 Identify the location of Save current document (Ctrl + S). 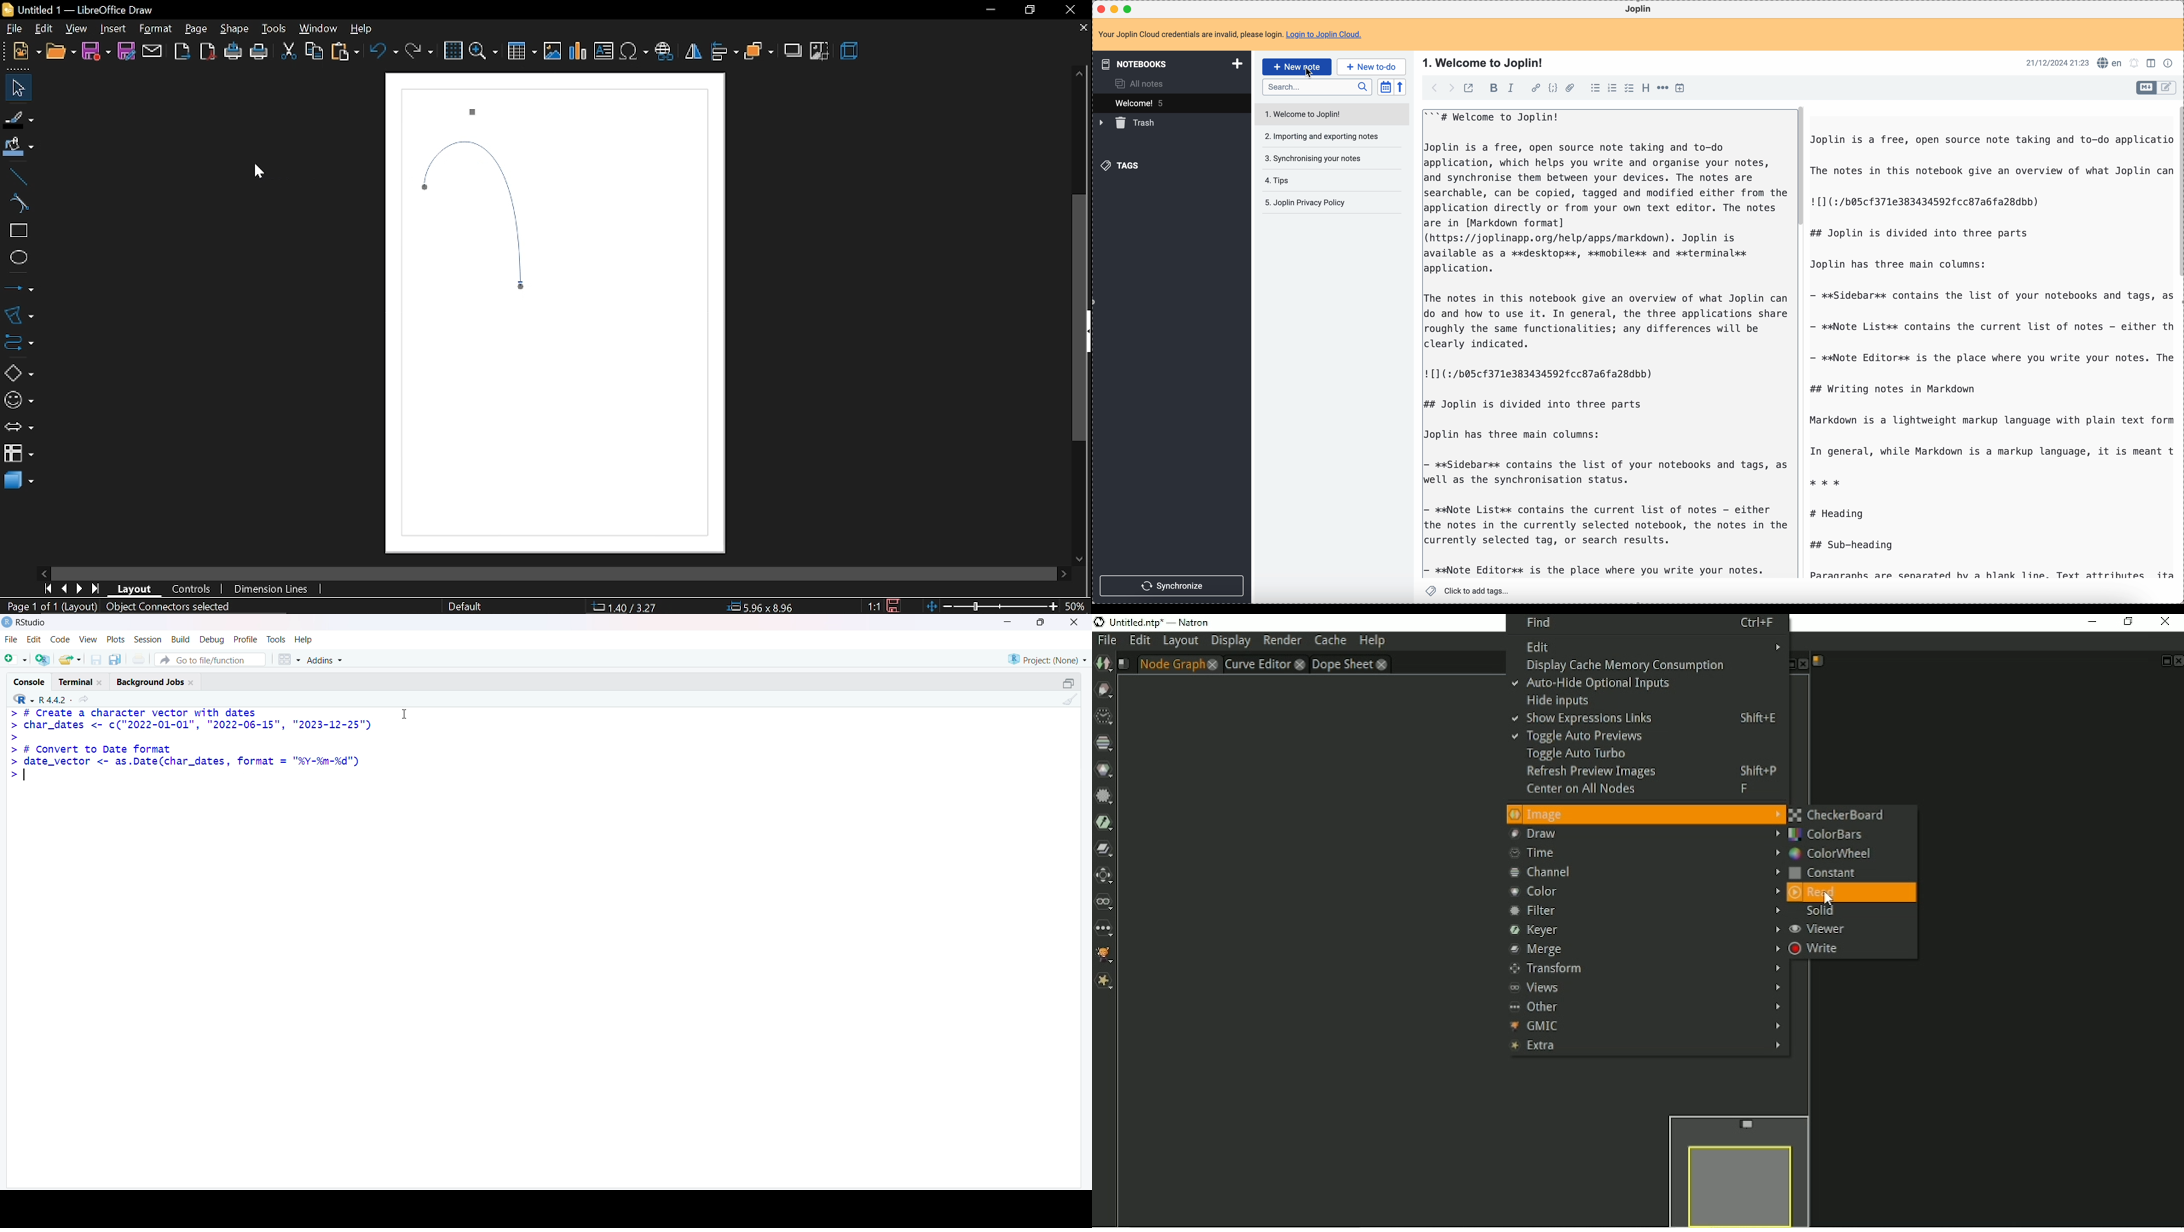
(98, 657).